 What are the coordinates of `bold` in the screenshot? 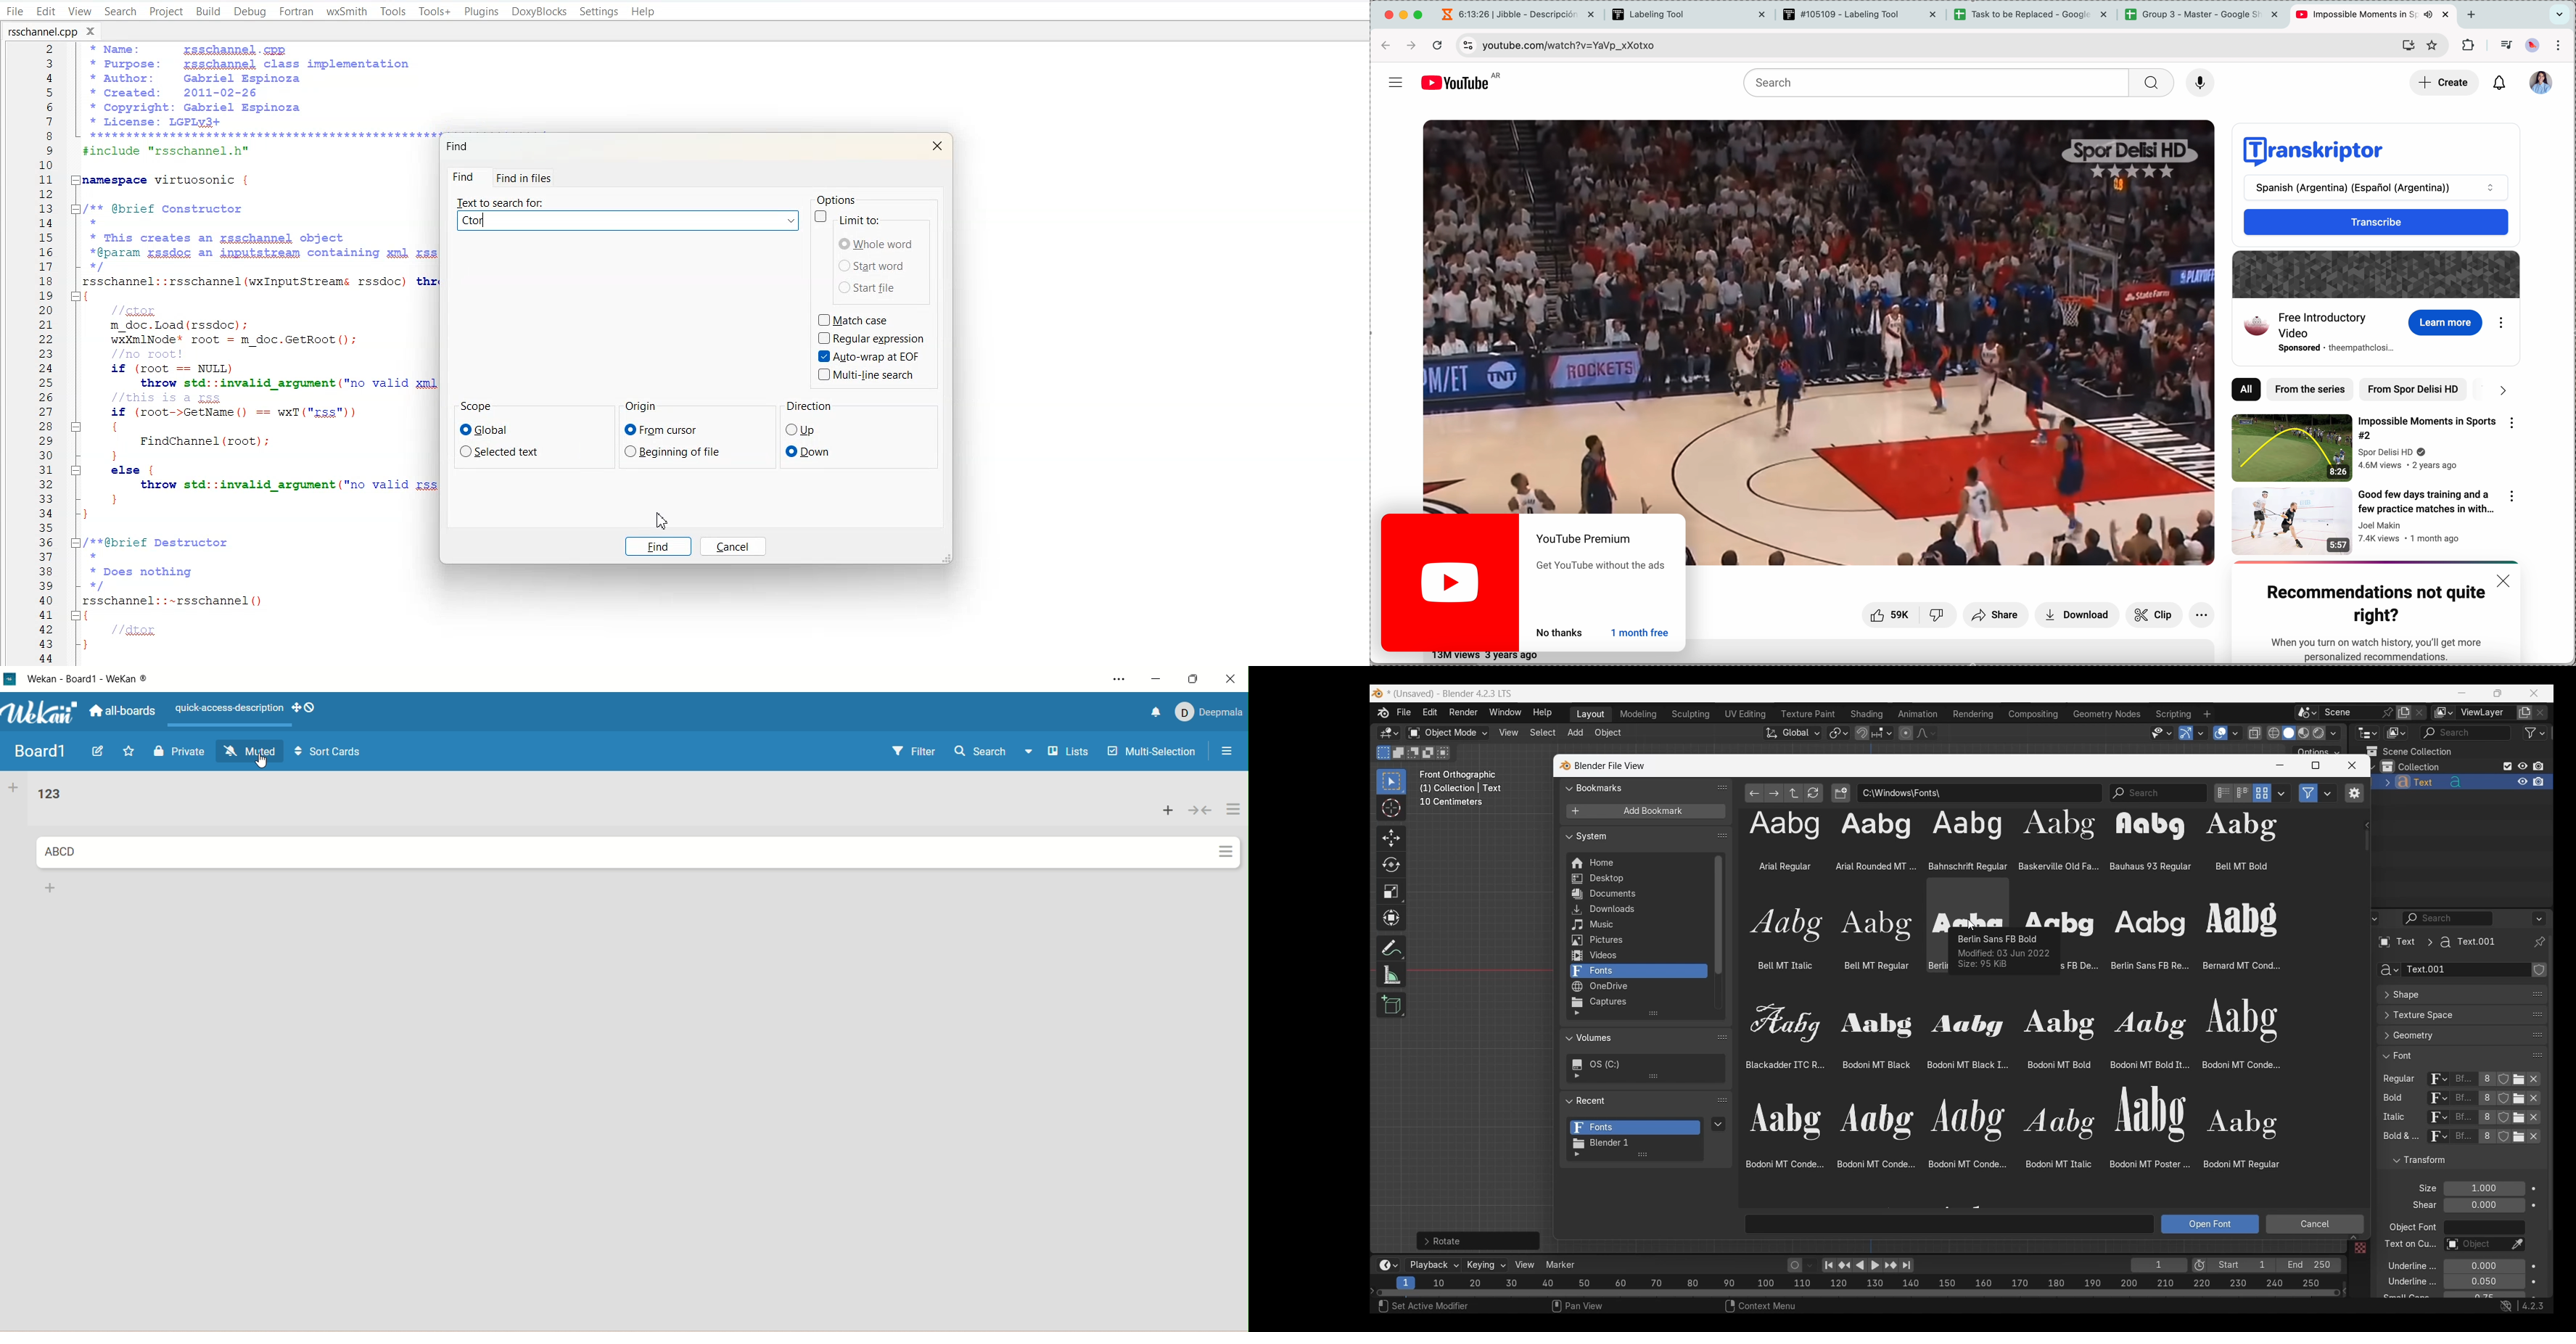 It's located at (2390, 1100).